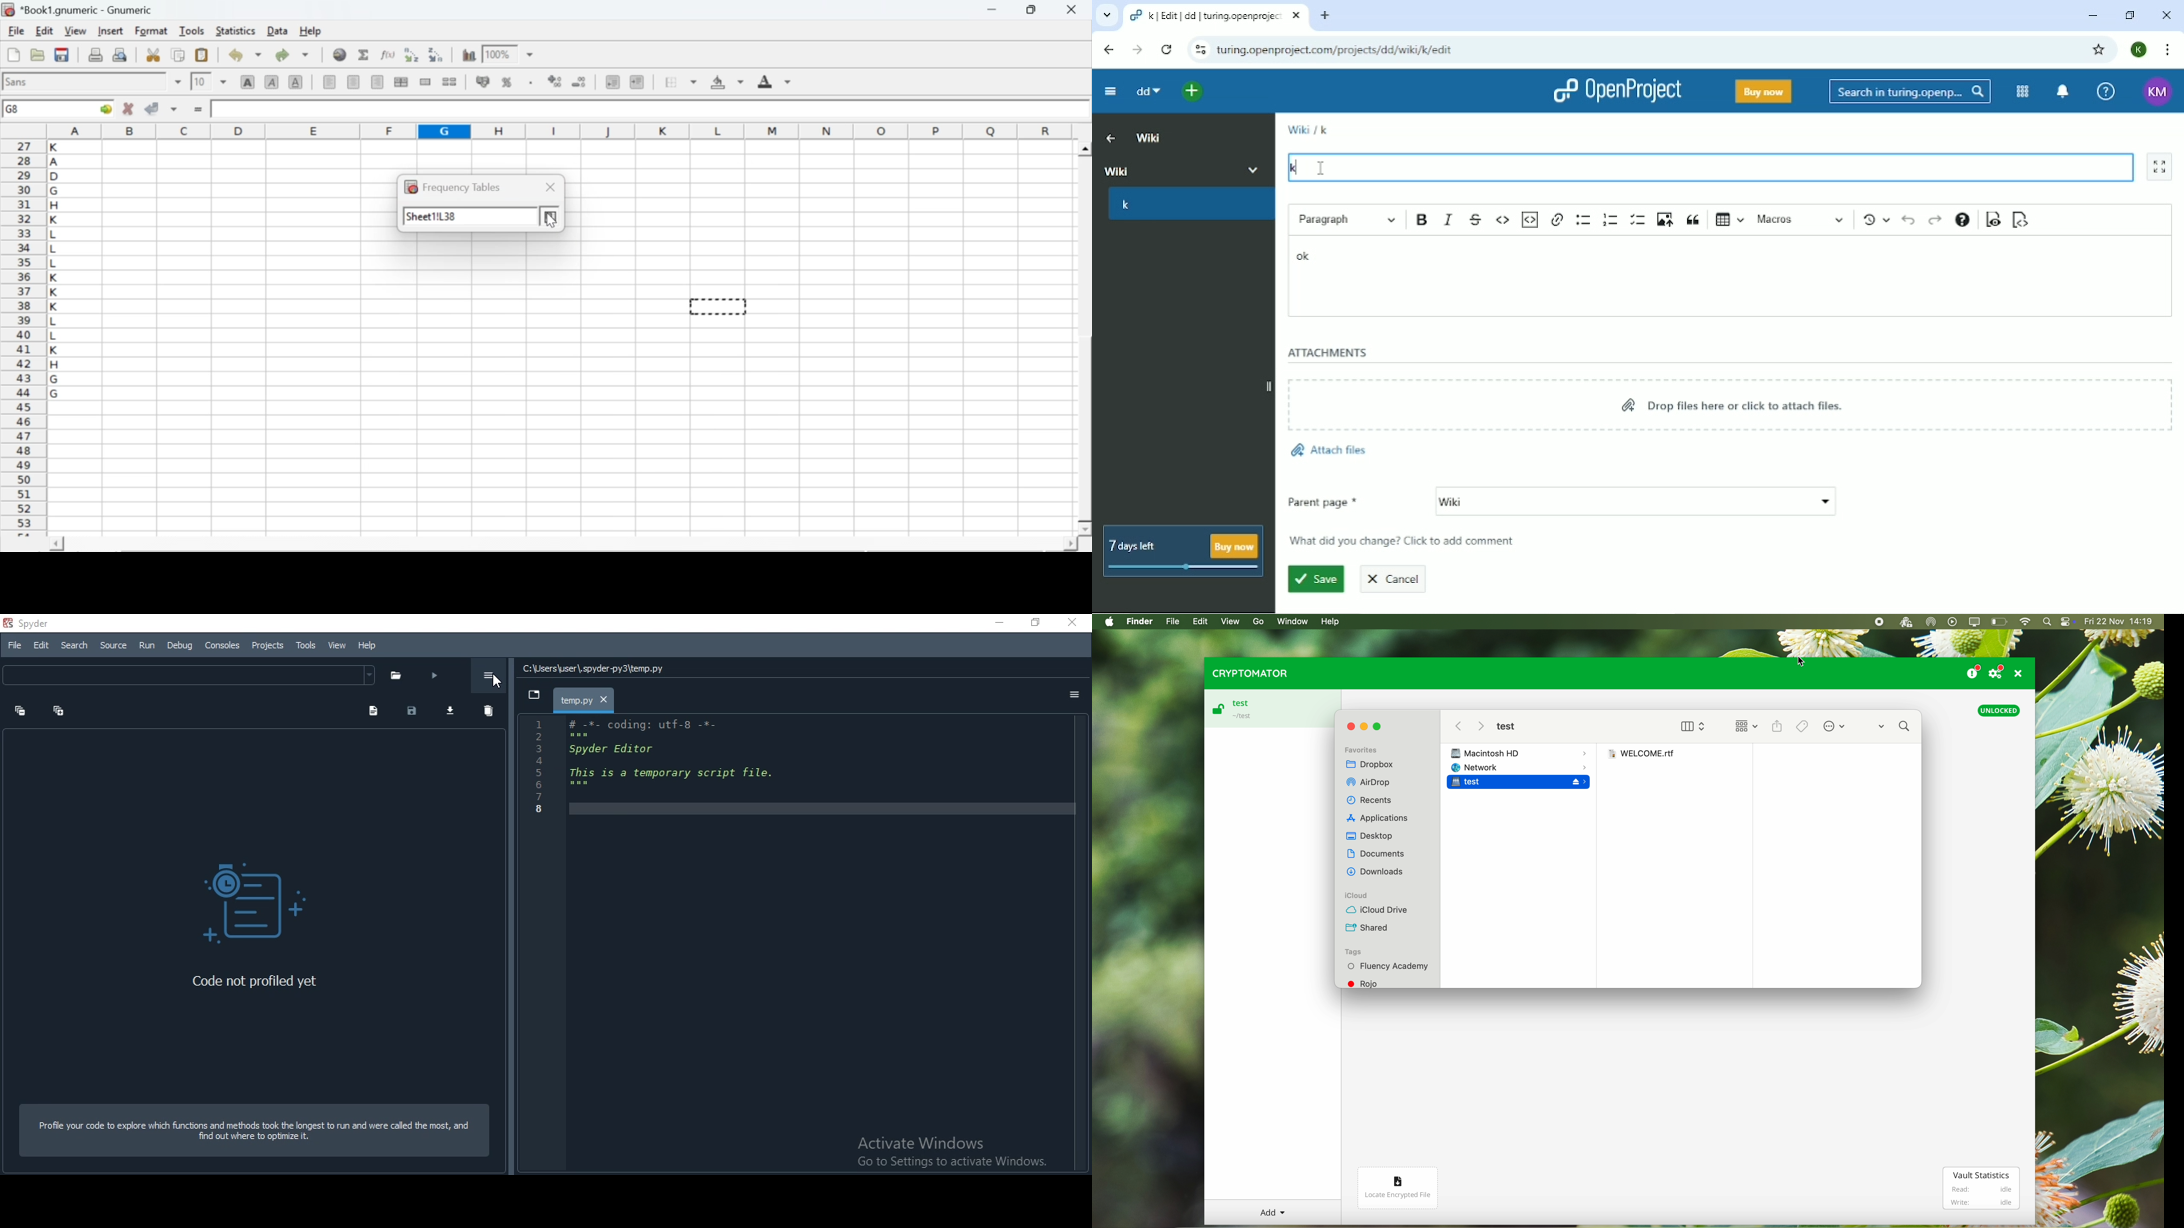 This screenshot has height=1232, width=2184. What do you see at coordinates (312, 32) in the screenshot?
I see `help` at bounding box center [312, 32].